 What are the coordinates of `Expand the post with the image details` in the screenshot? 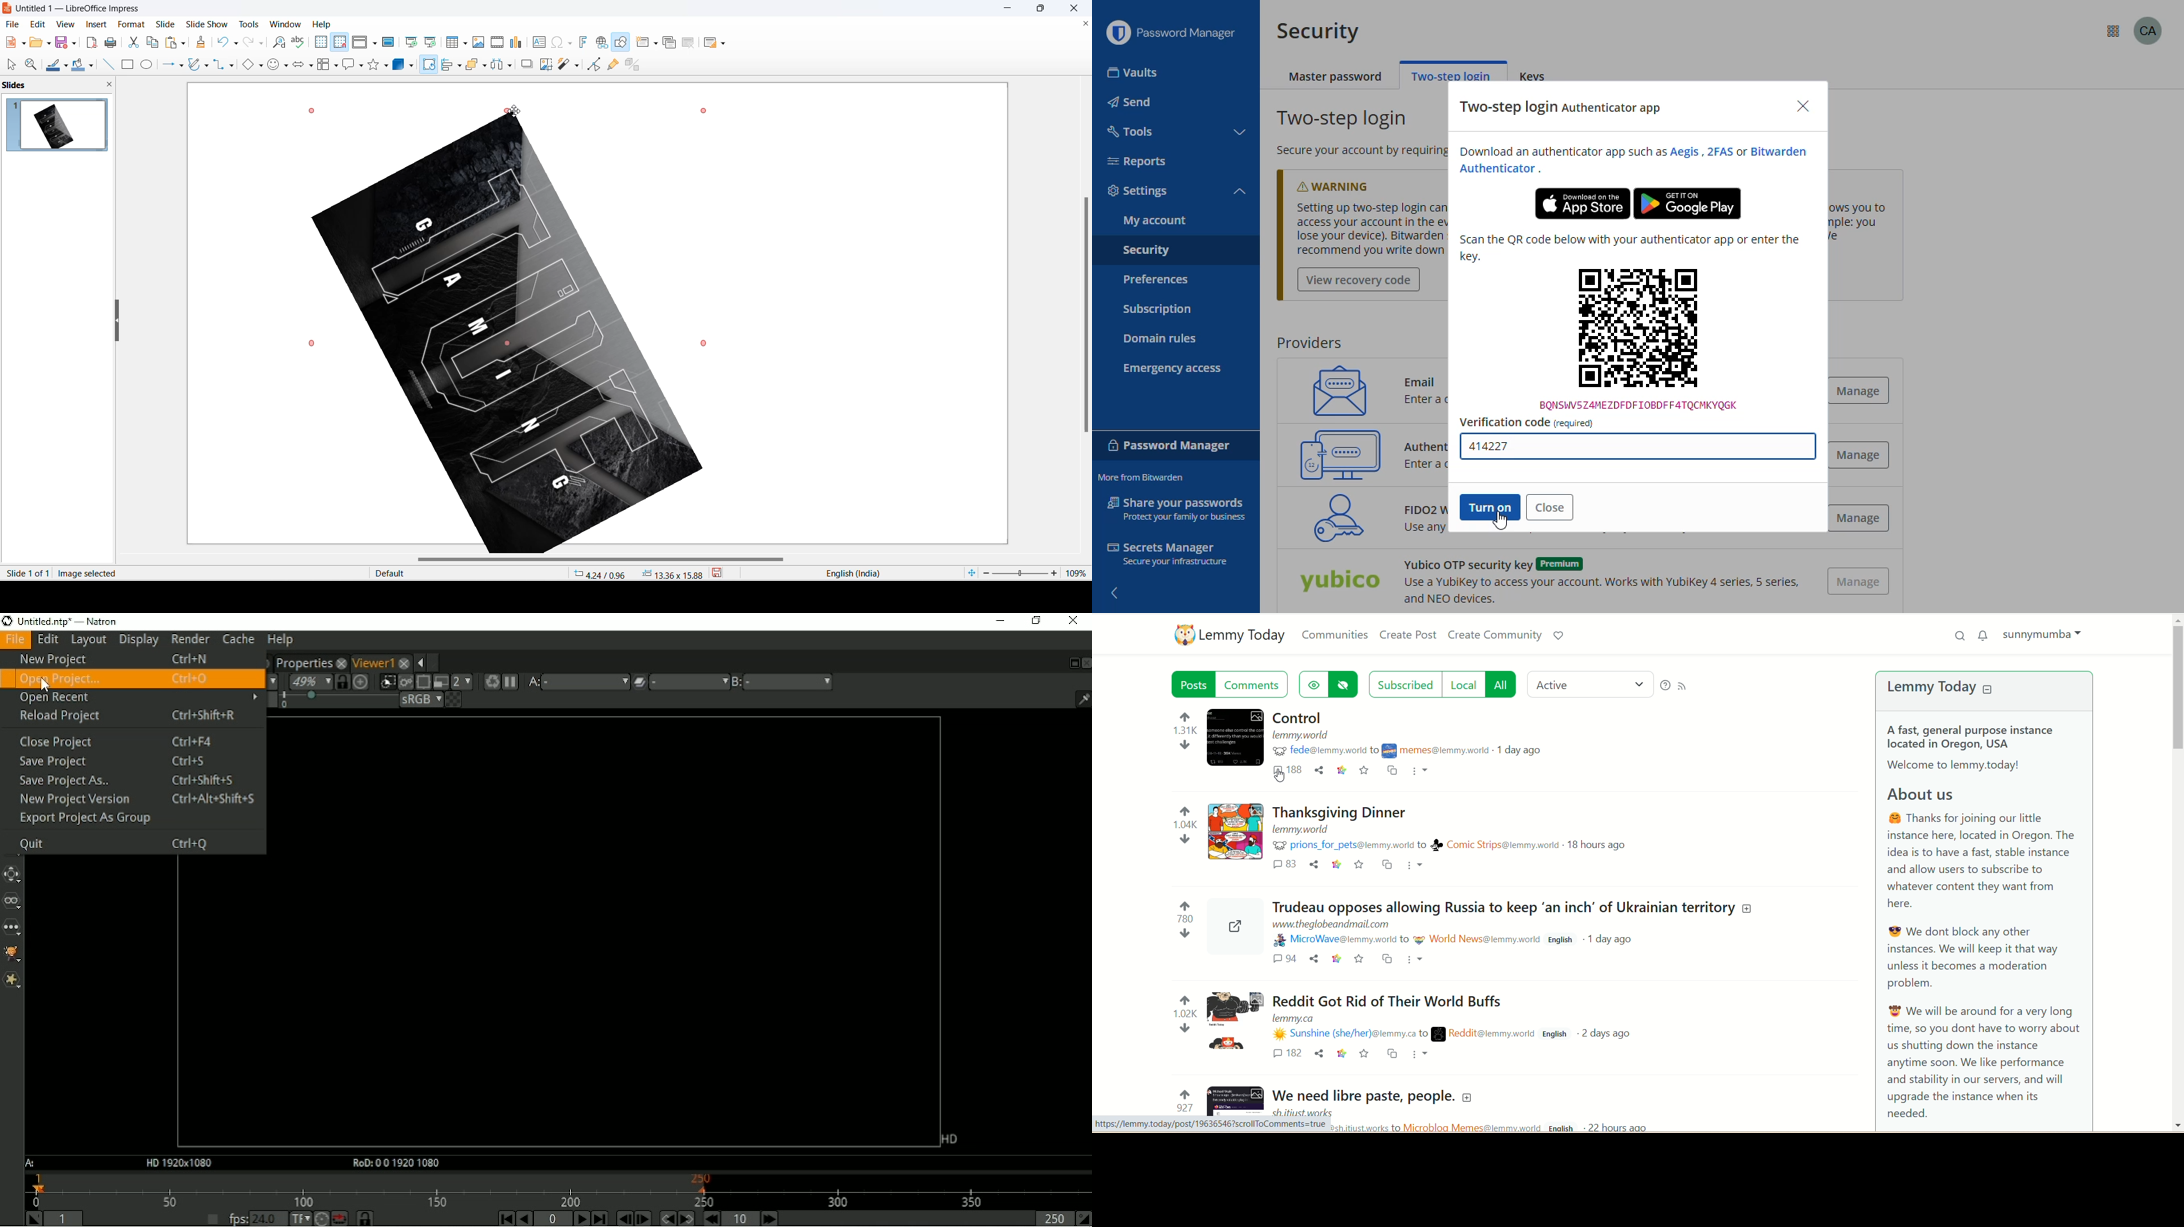 It's located at (1237, 832).